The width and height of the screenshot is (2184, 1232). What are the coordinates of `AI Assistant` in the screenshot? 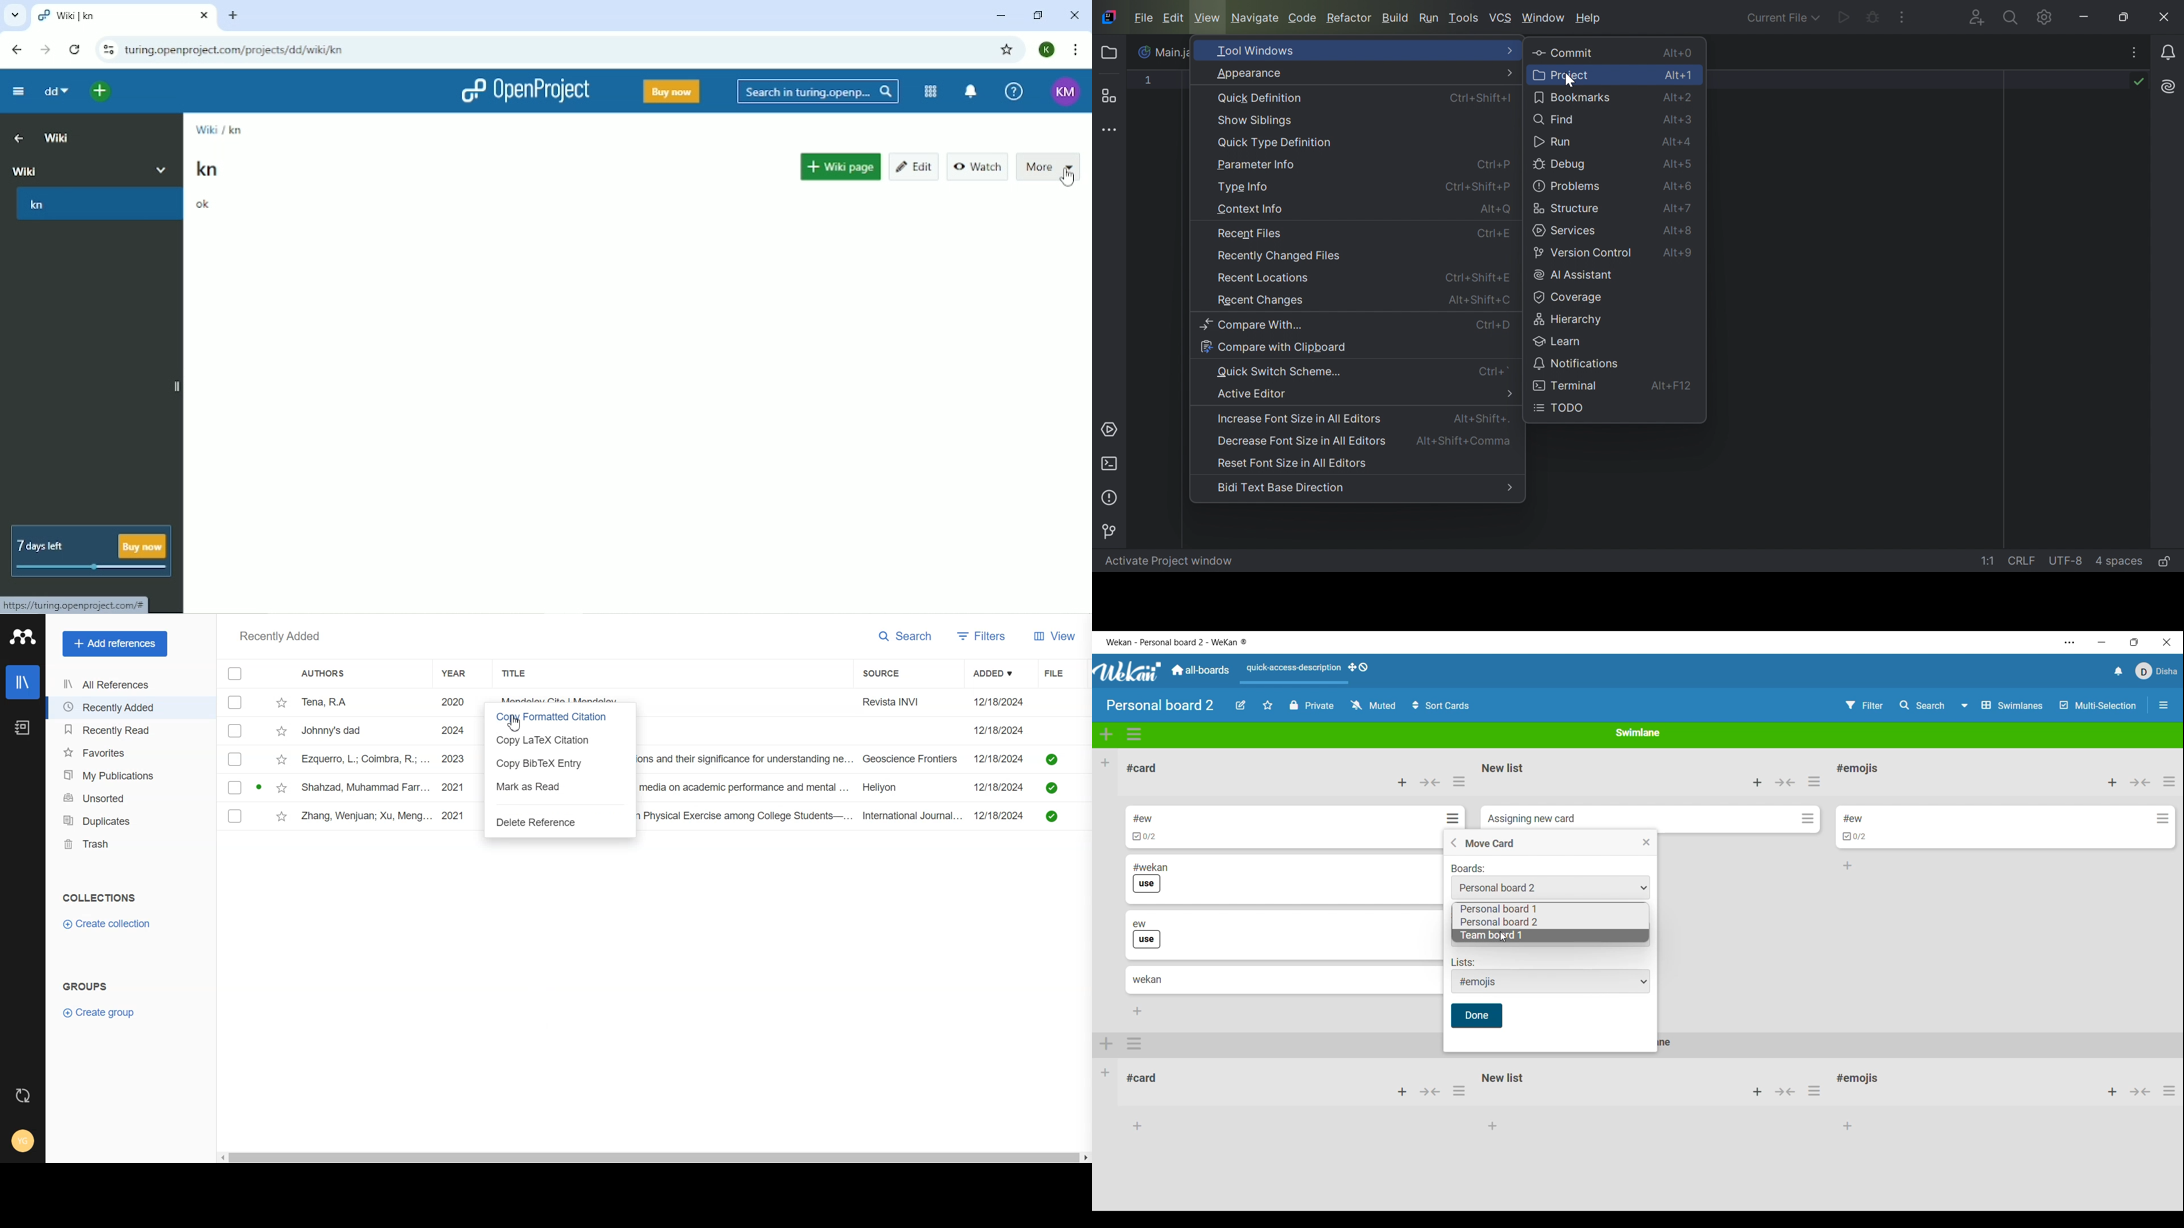 It's located at (1575, 275).